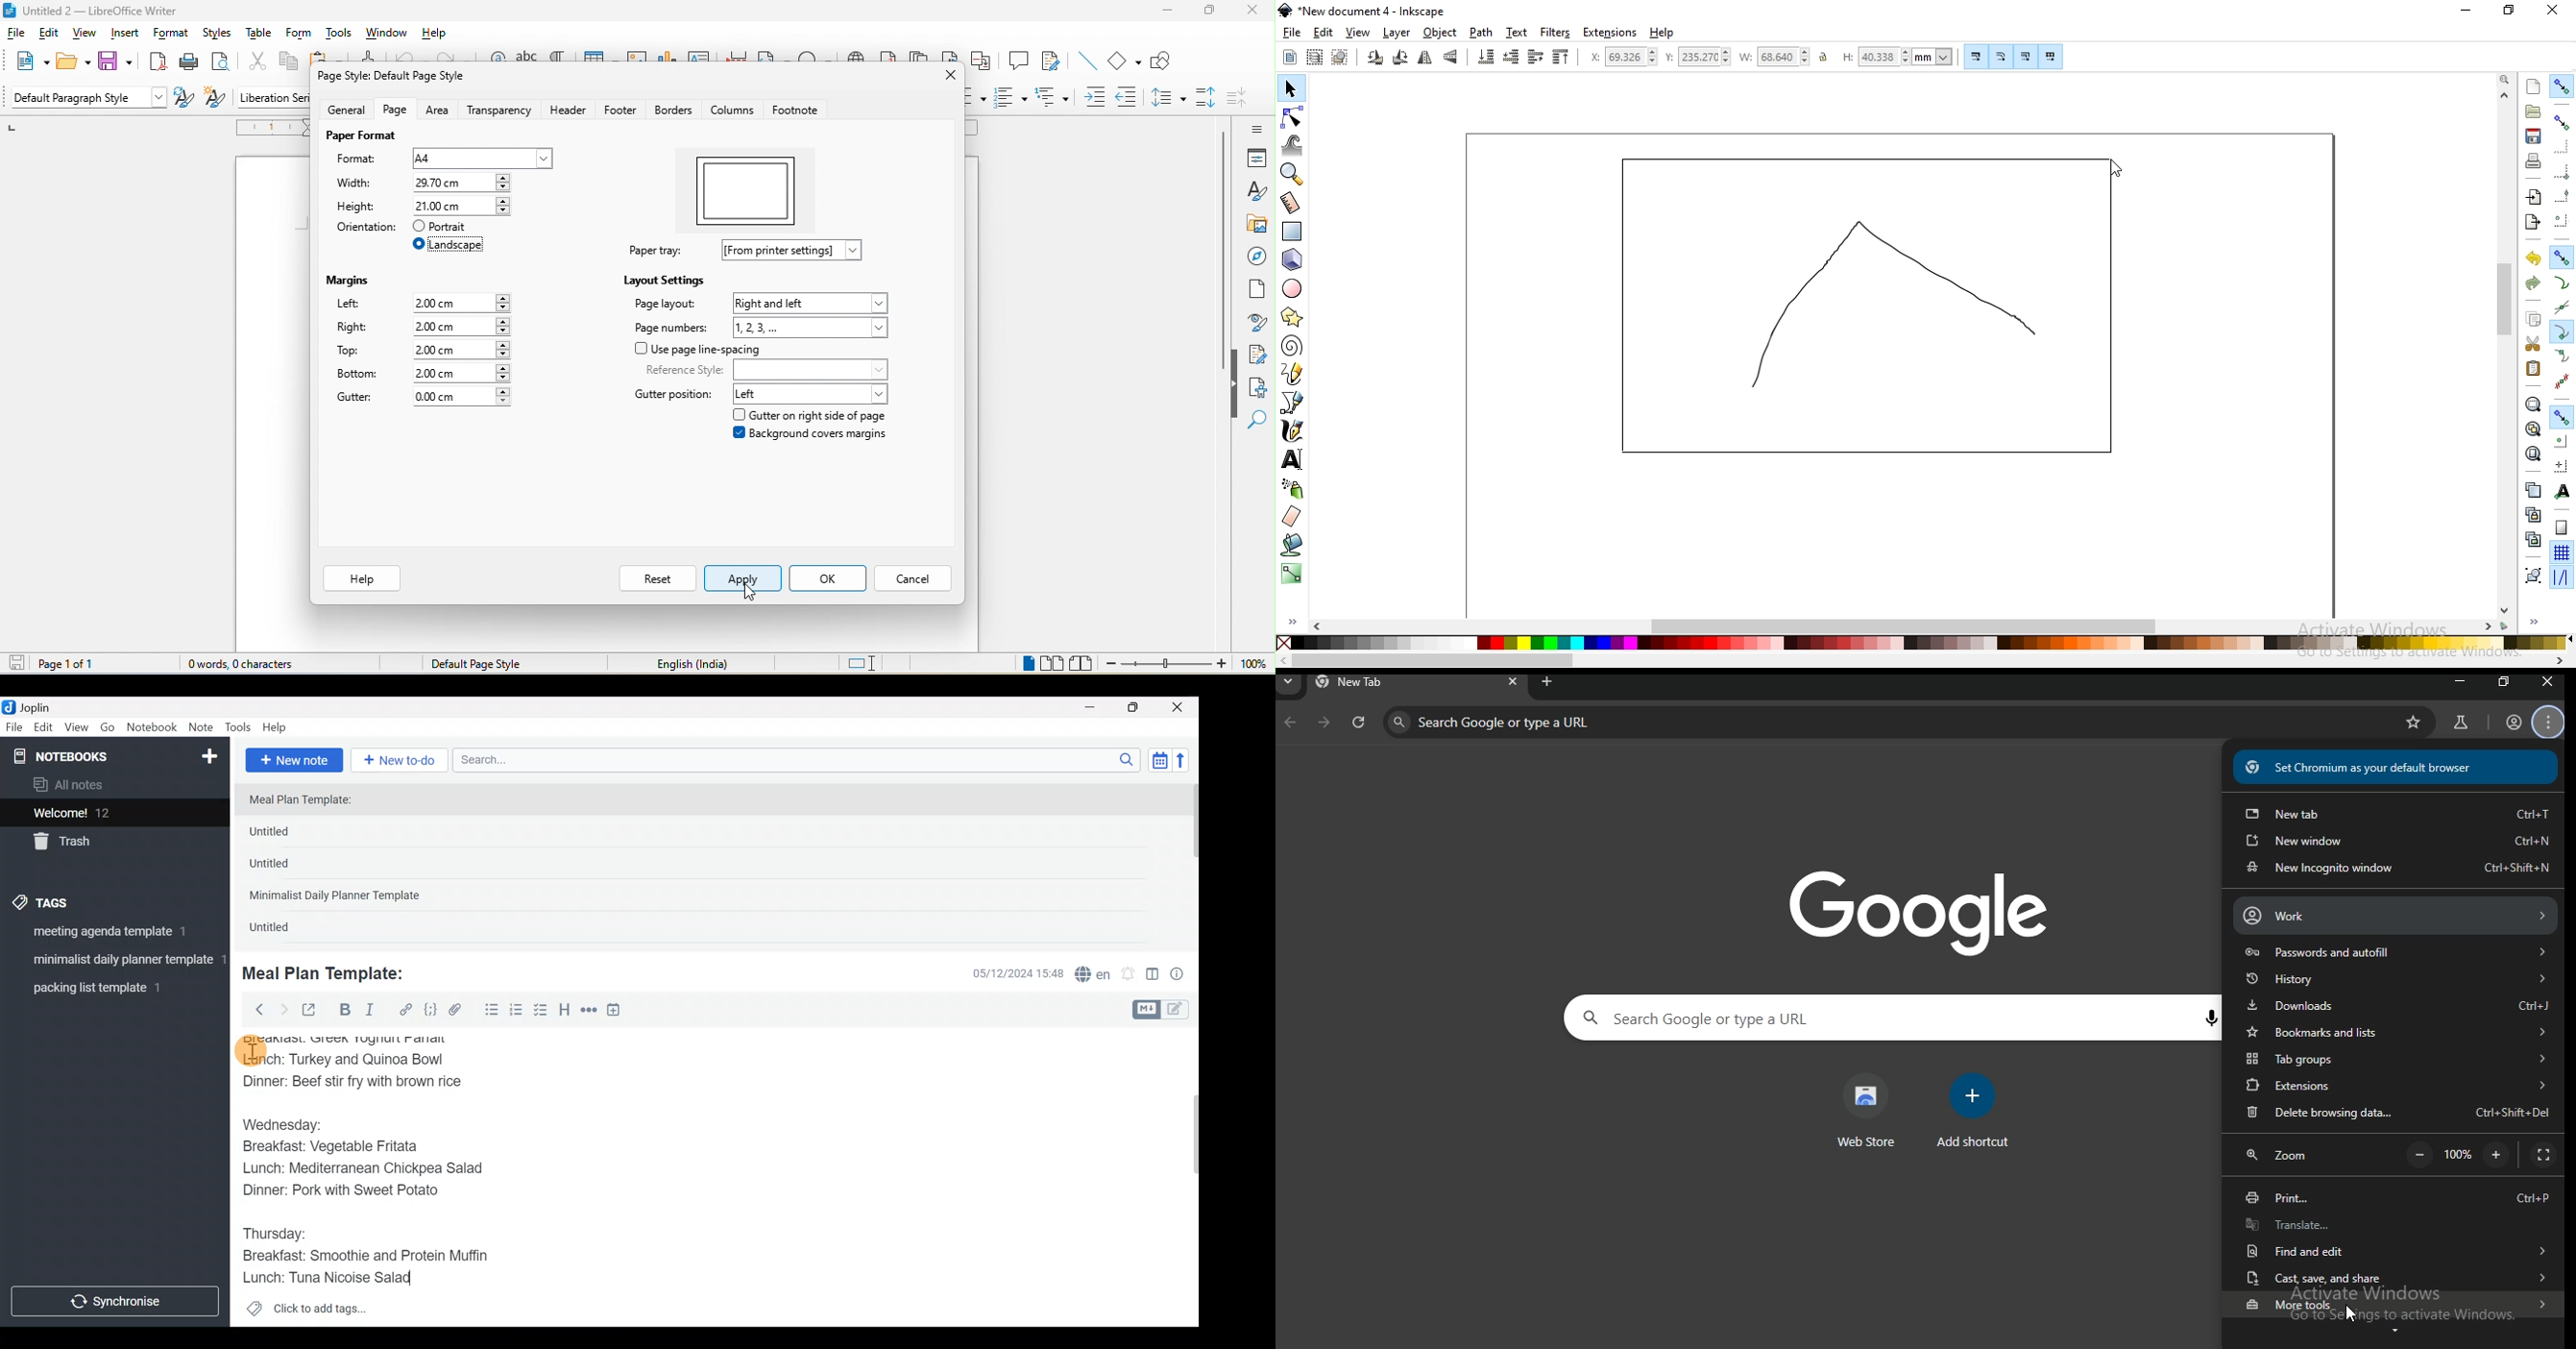 The width and height of the screenshot is (2576, 1372). What do you see at coordinates (111, 935) in the screenshot?
I see `Tag 1` at bounding box center [111, 935].